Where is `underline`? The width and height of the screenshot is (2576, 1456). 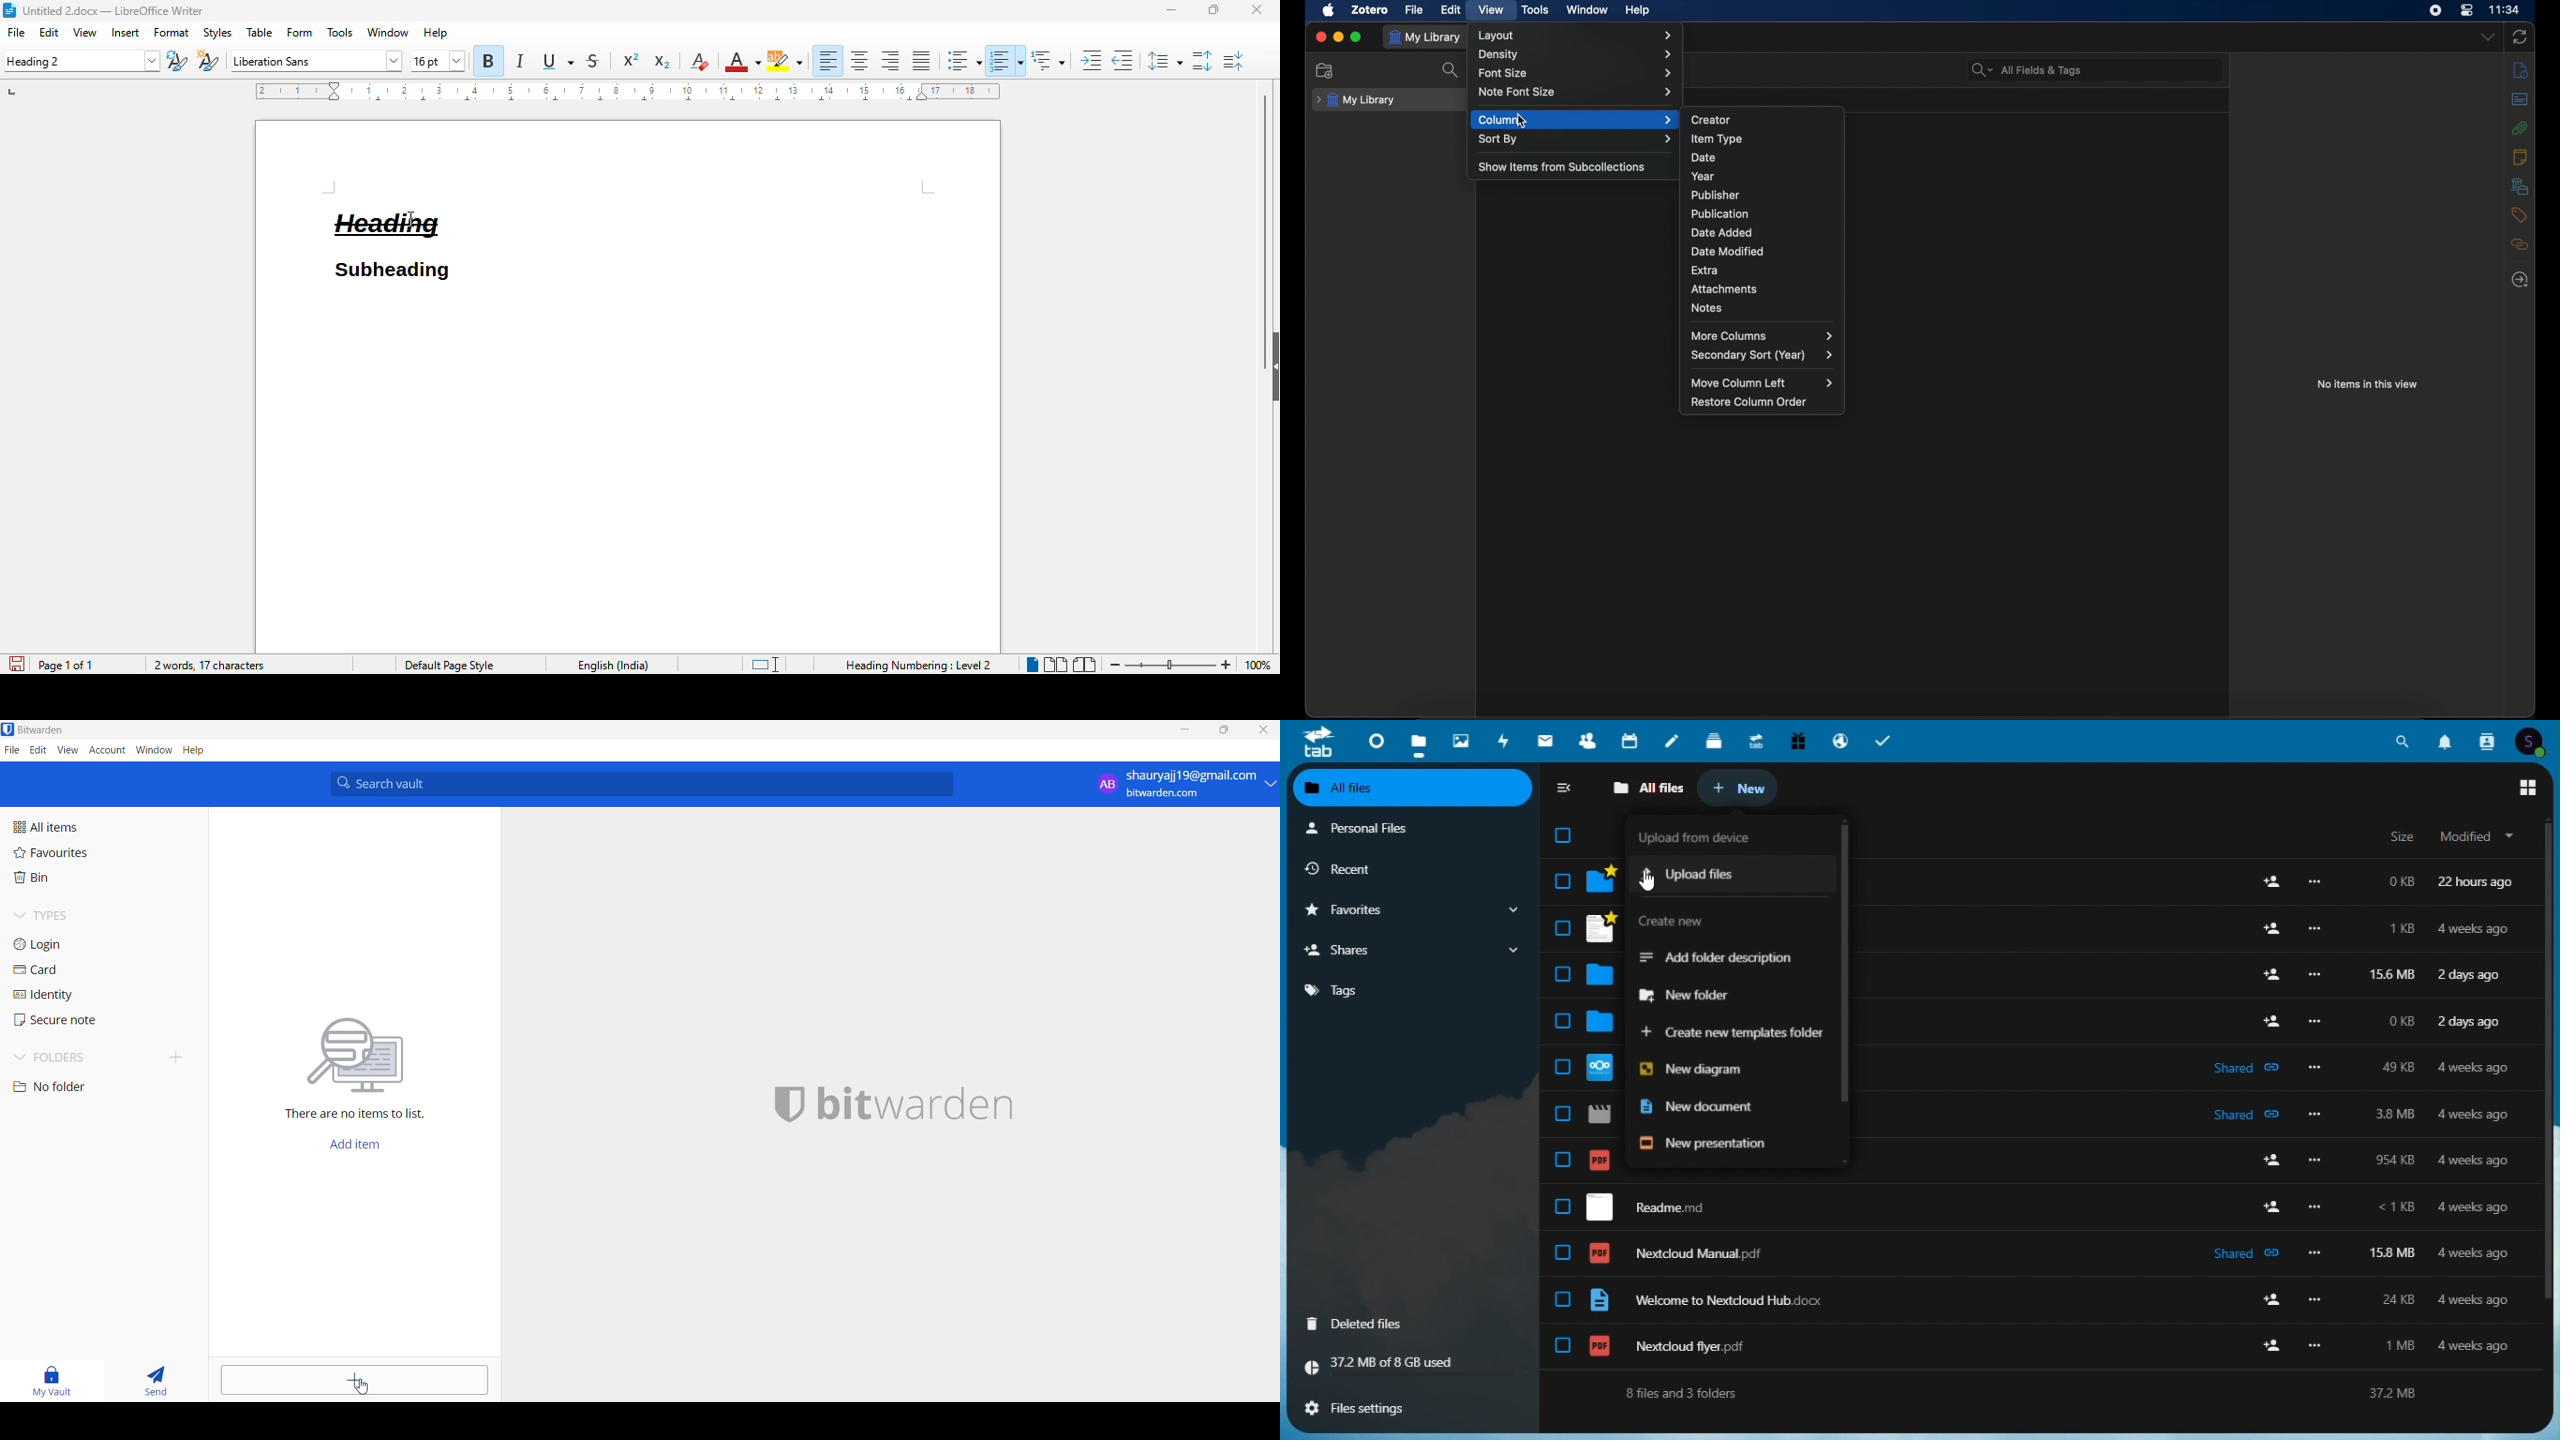
underline is located at coordinates (558, 61).